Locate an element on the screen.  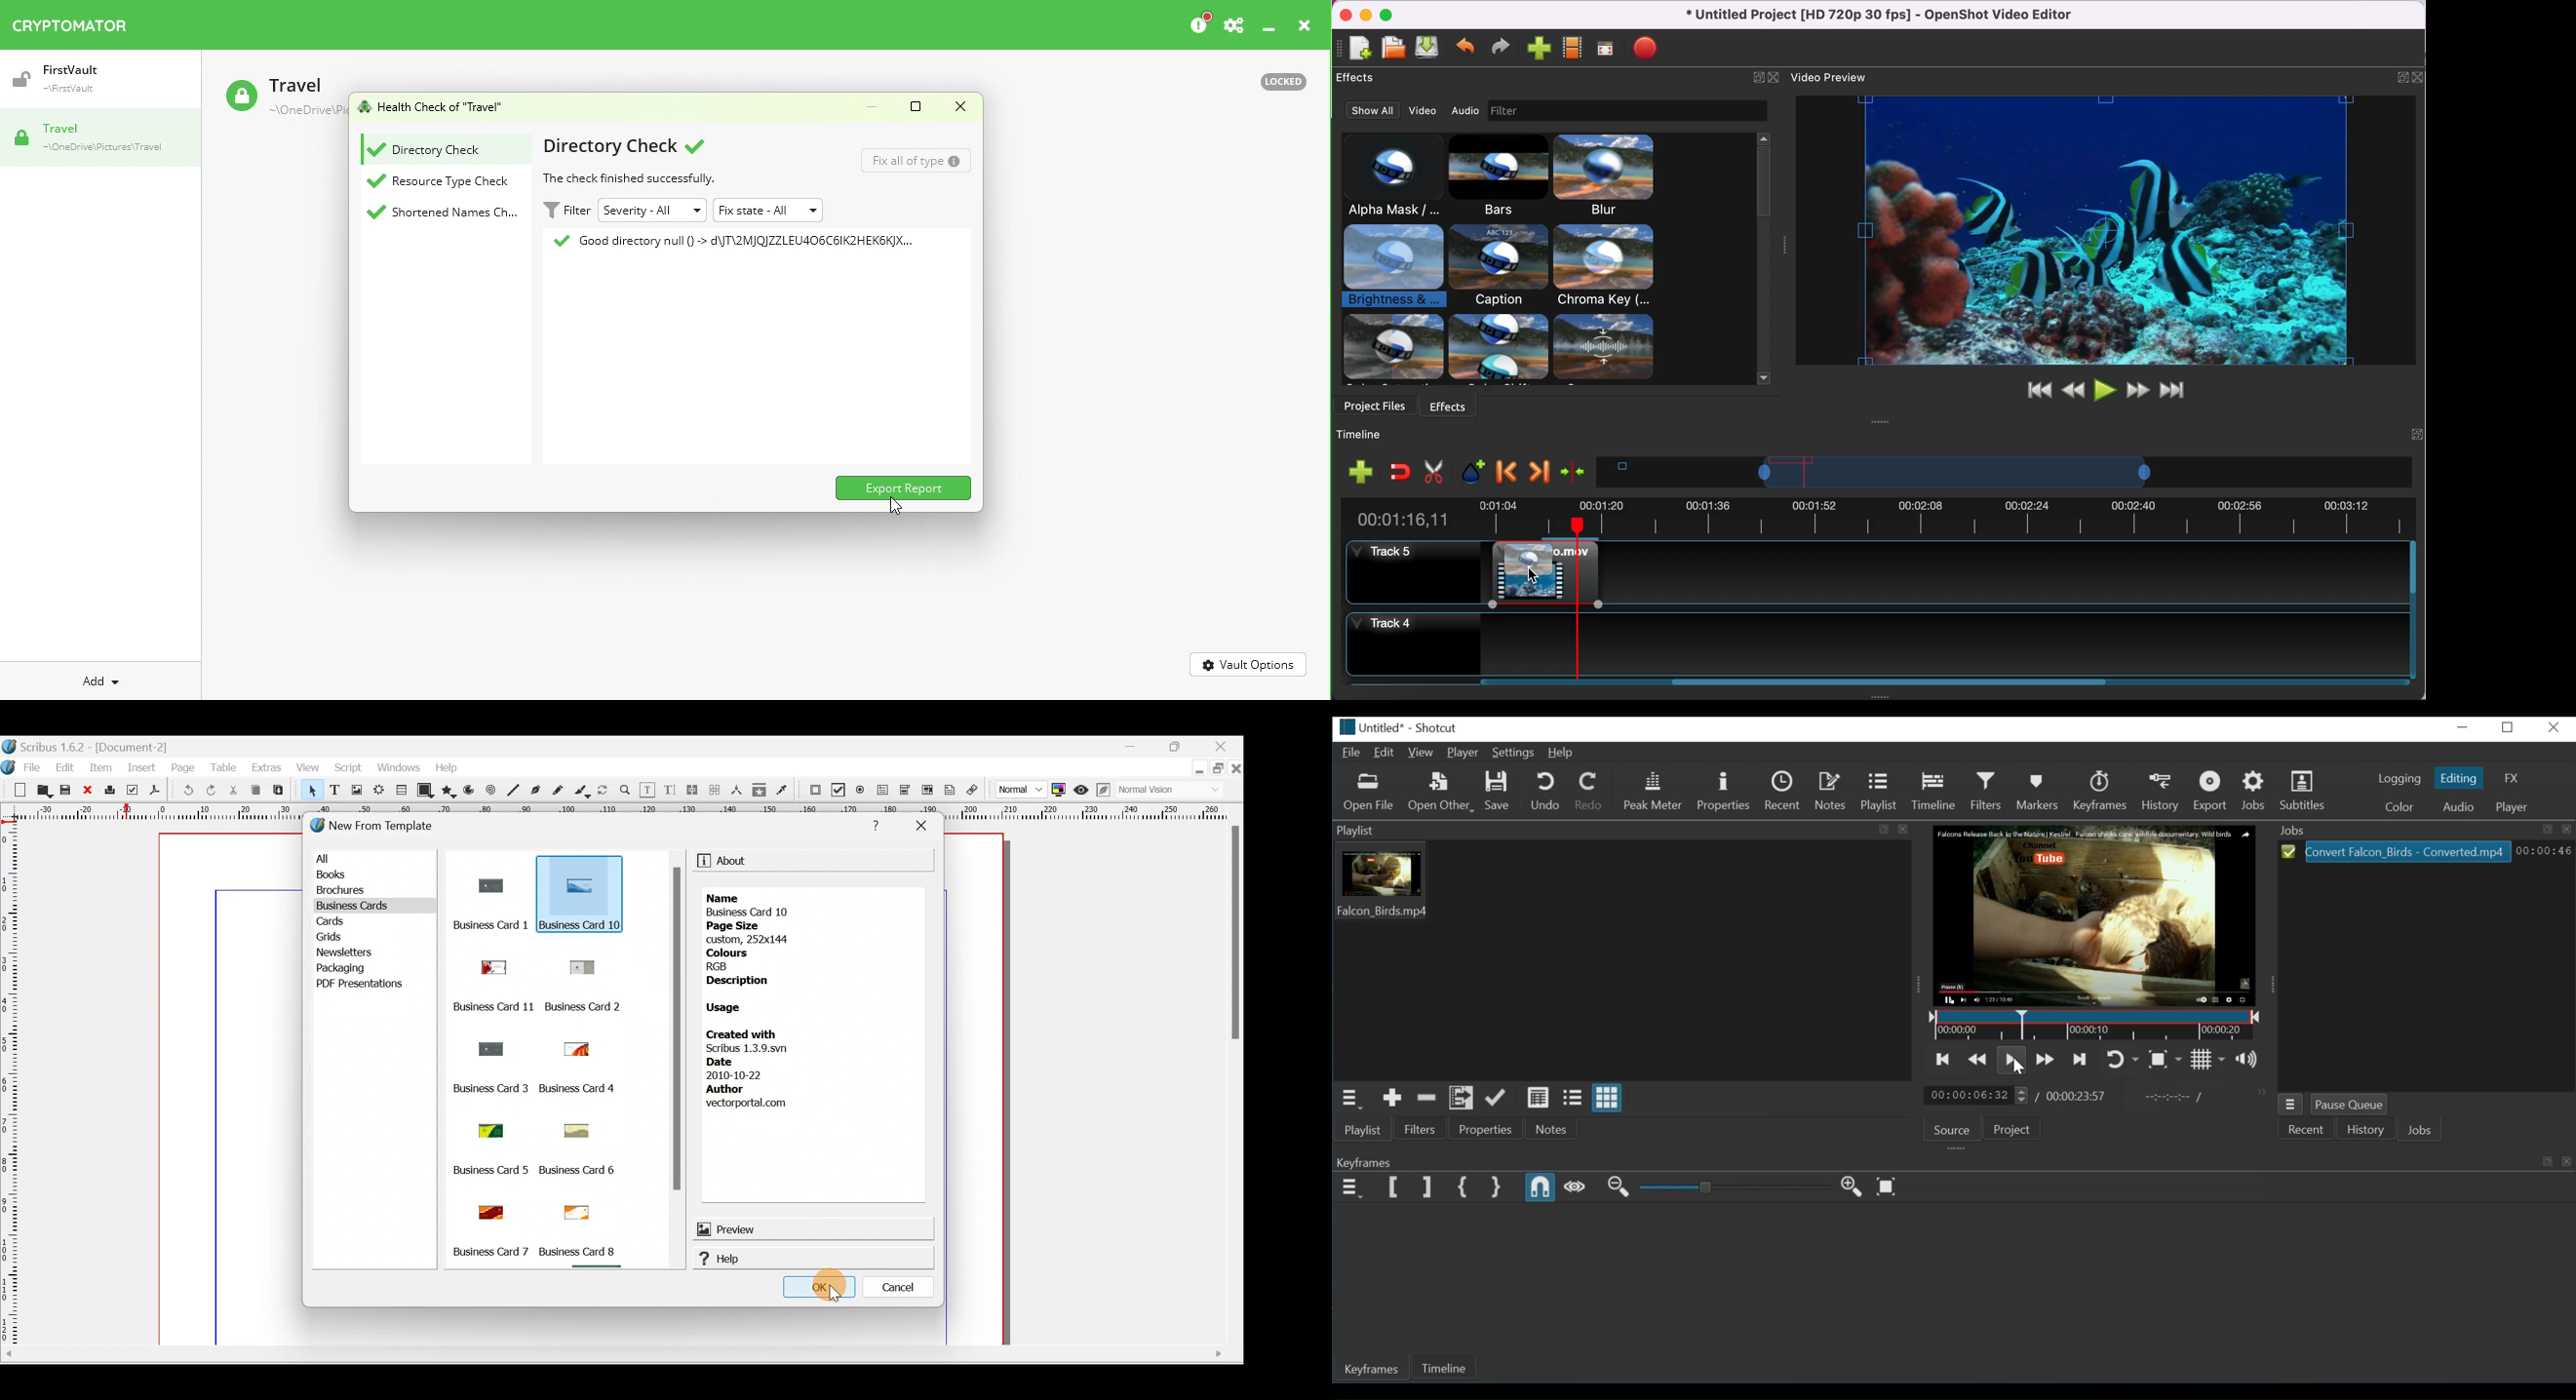
close is located at coordinates (1237, 769).